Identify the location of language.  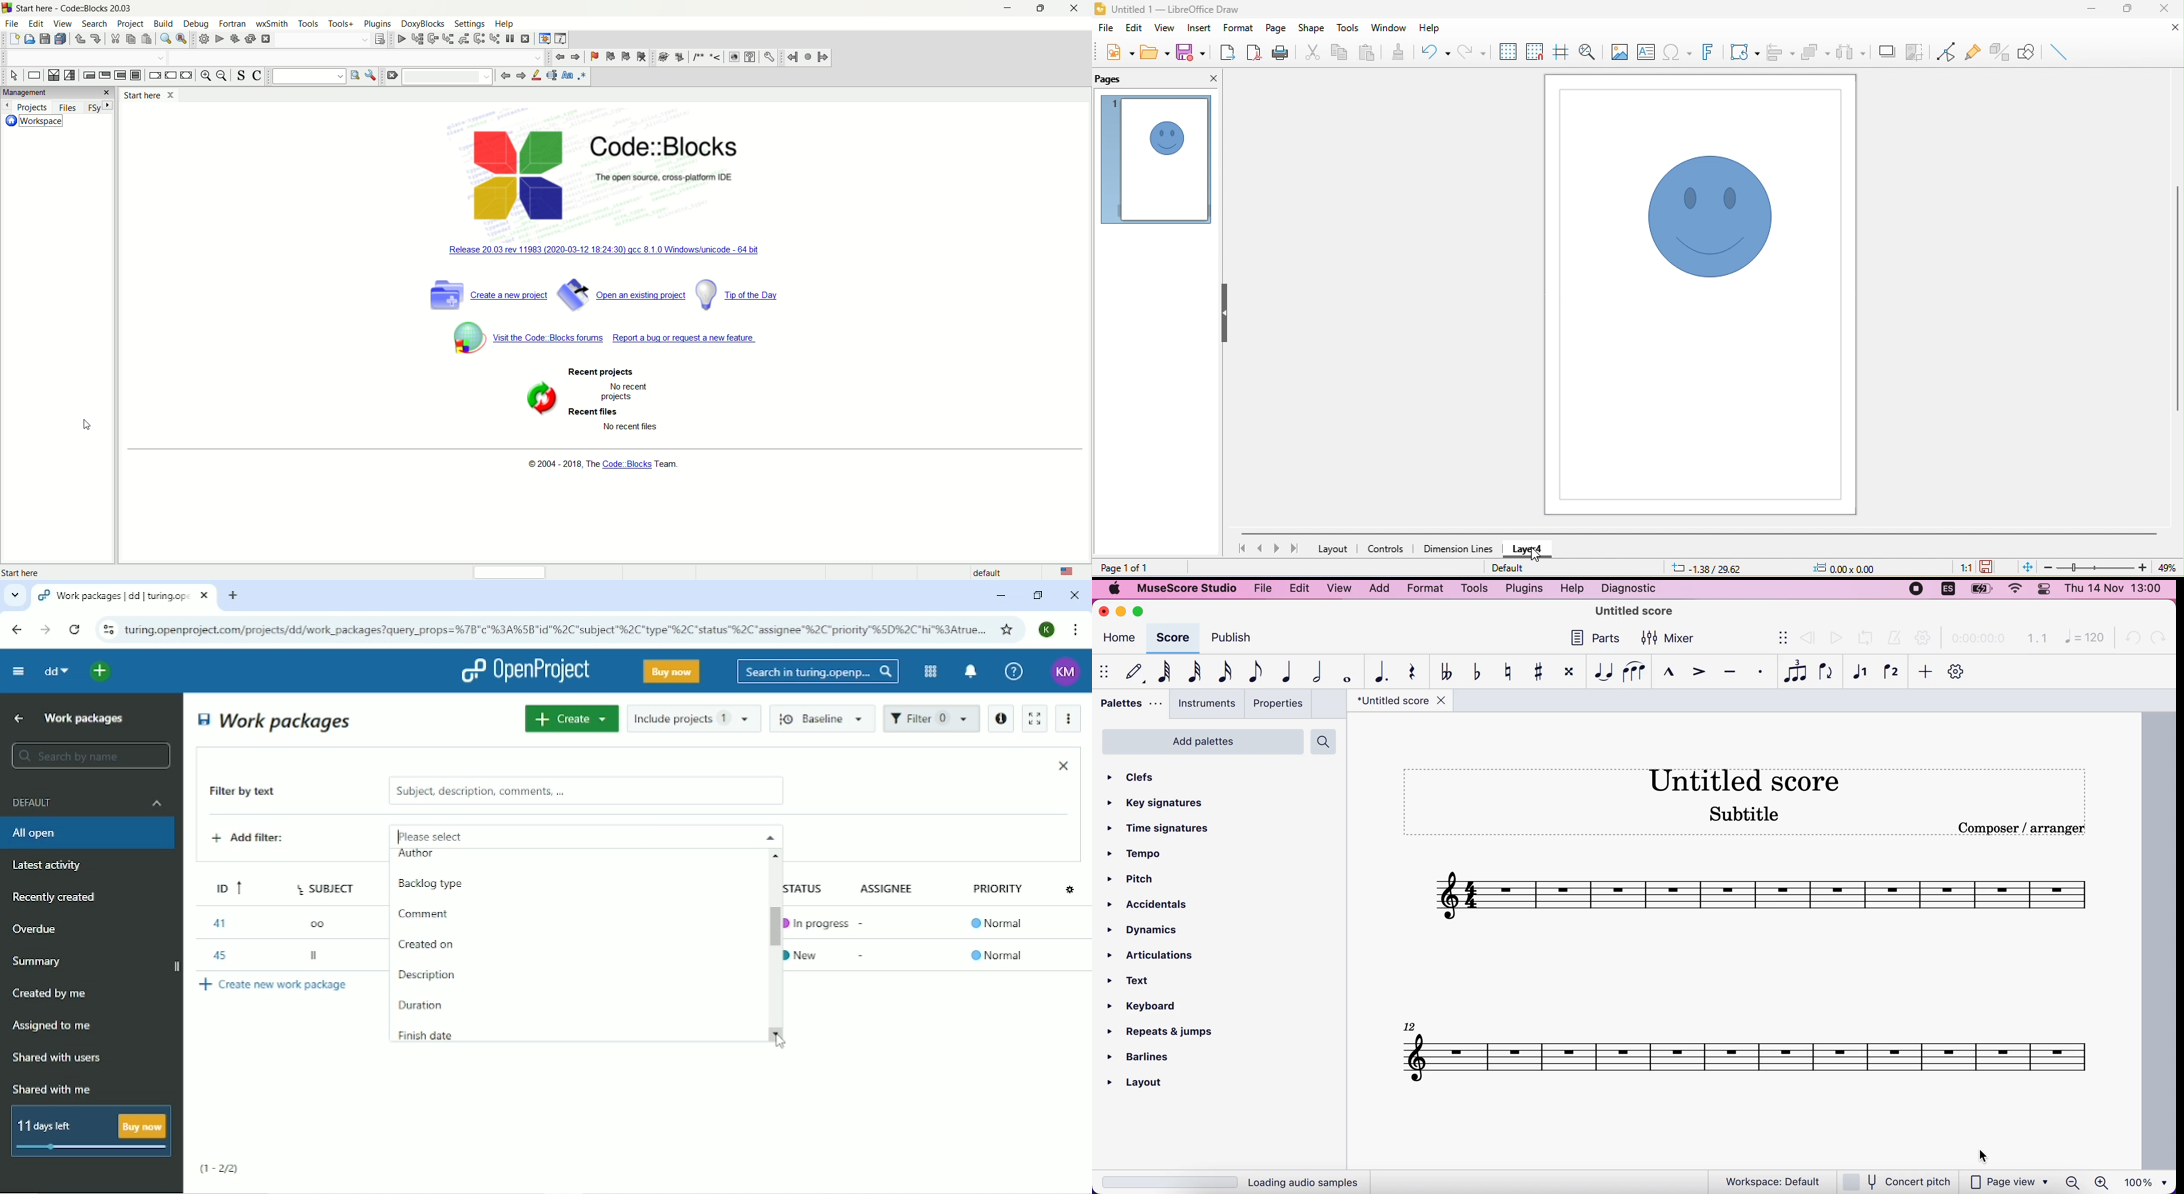
(1946, 591).